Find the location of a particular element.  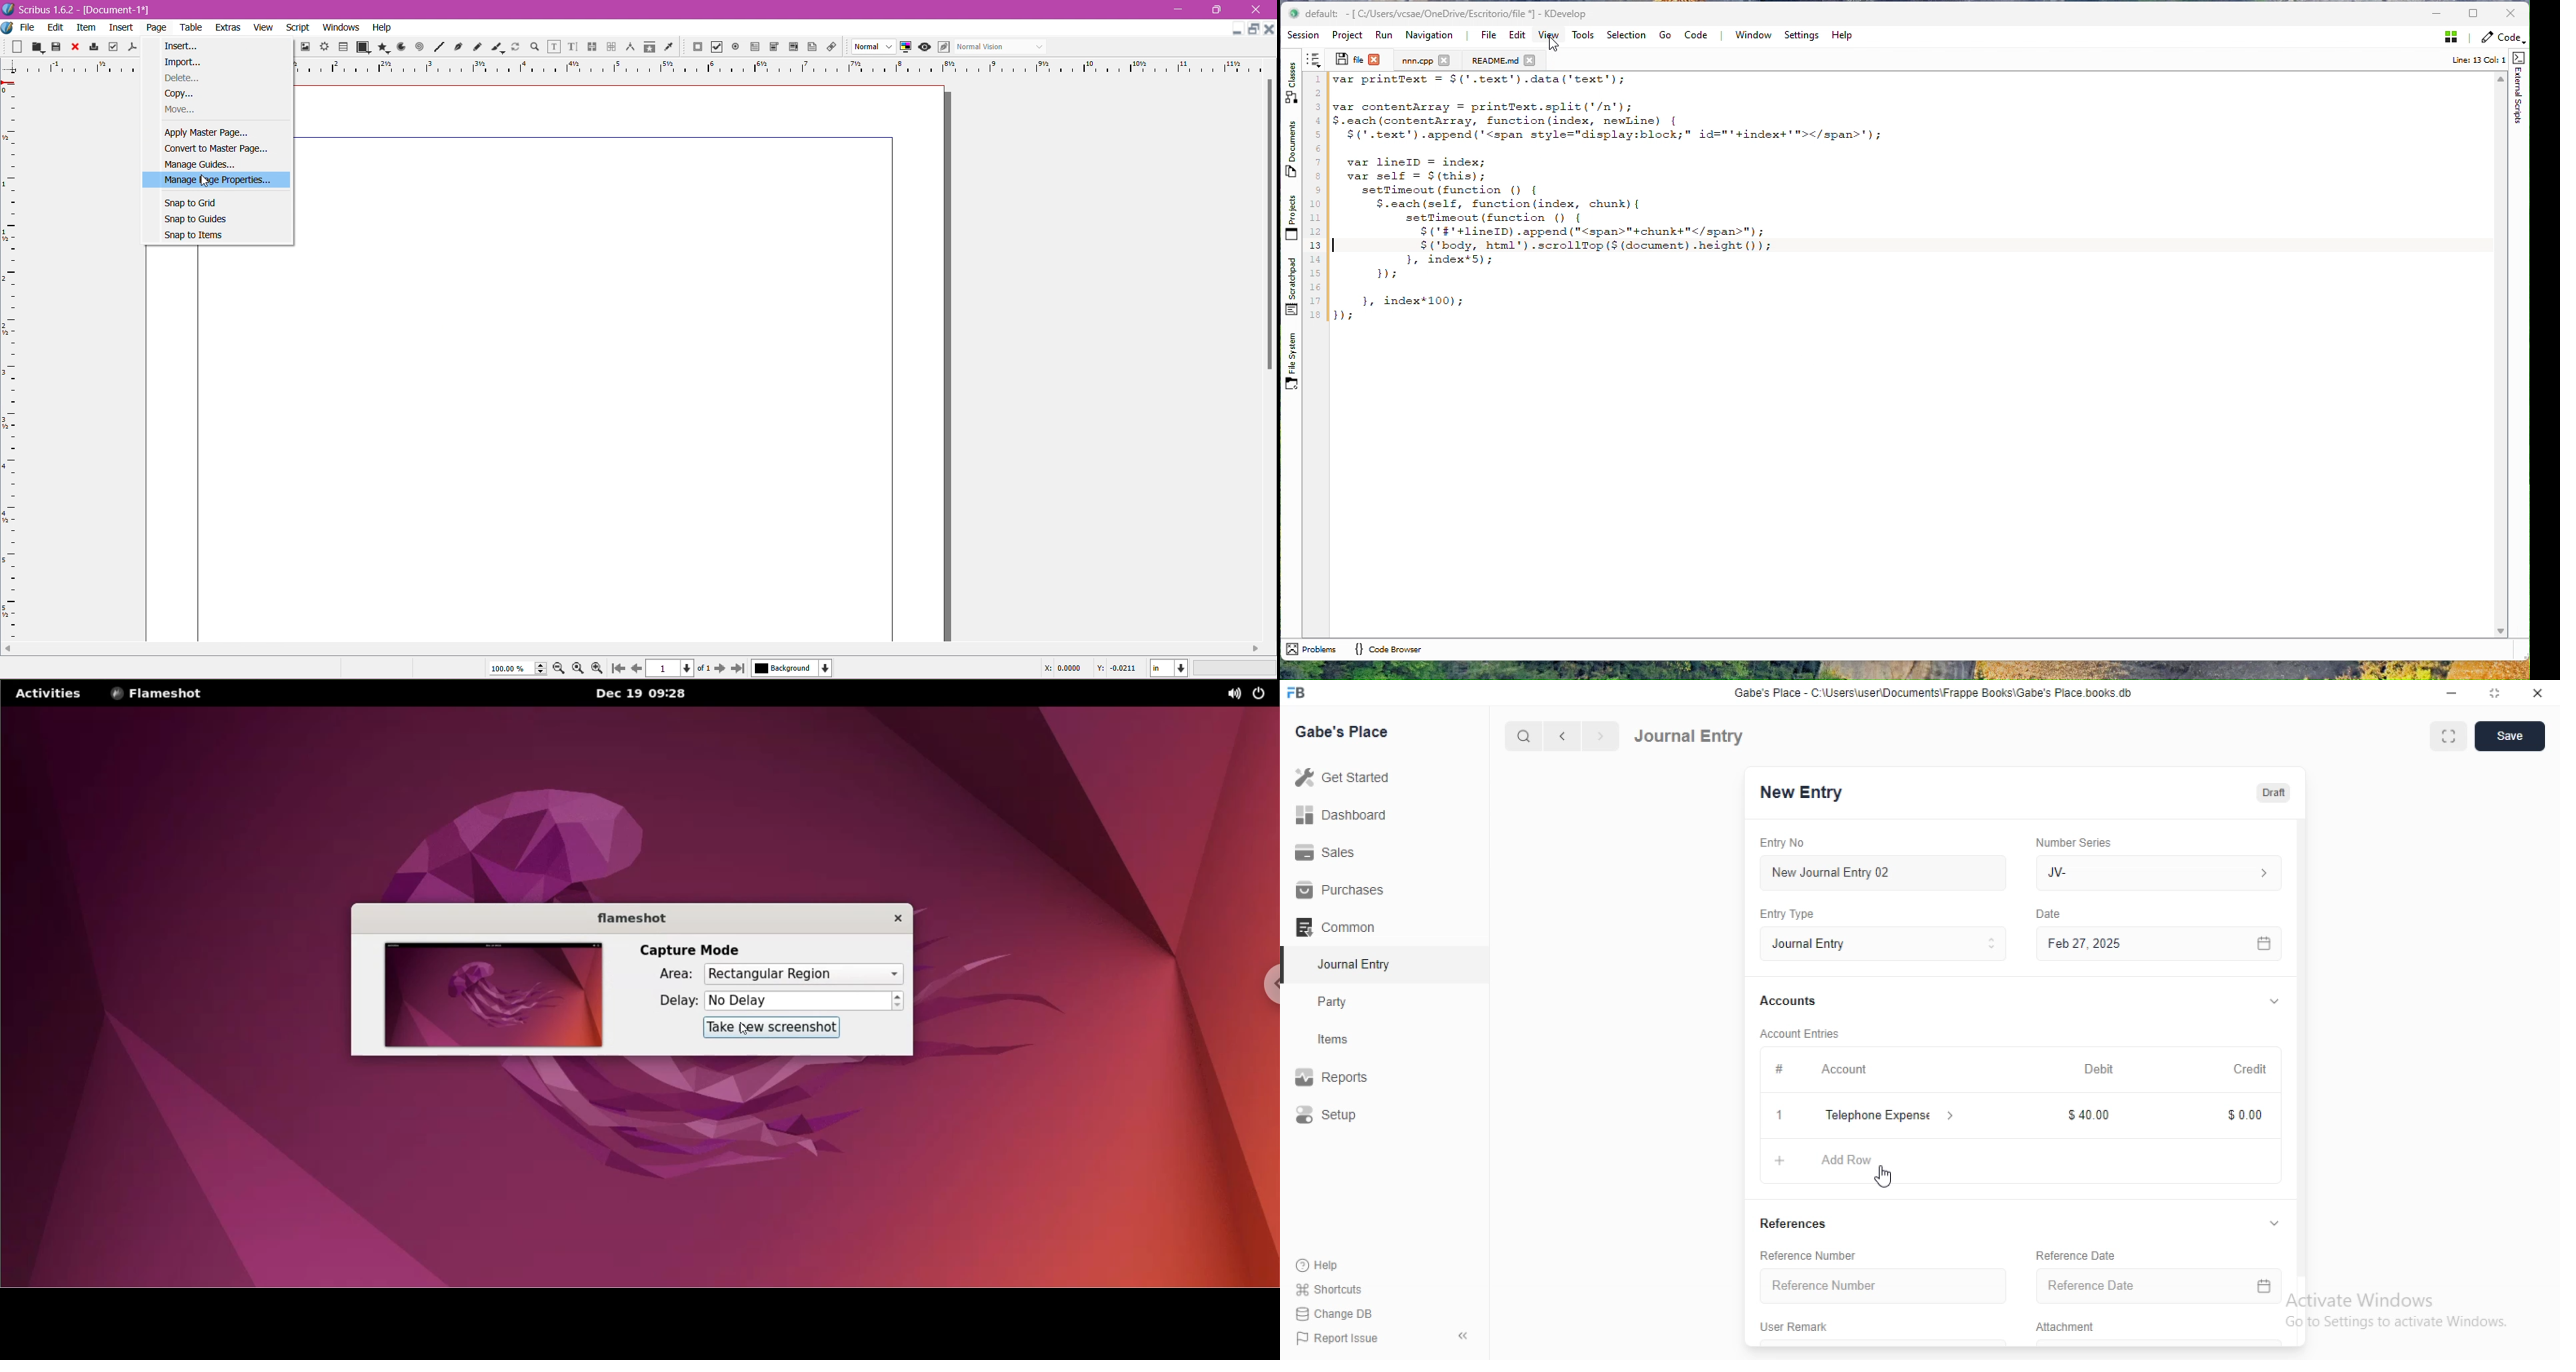

Items is located at coordinates (1335, 1040).